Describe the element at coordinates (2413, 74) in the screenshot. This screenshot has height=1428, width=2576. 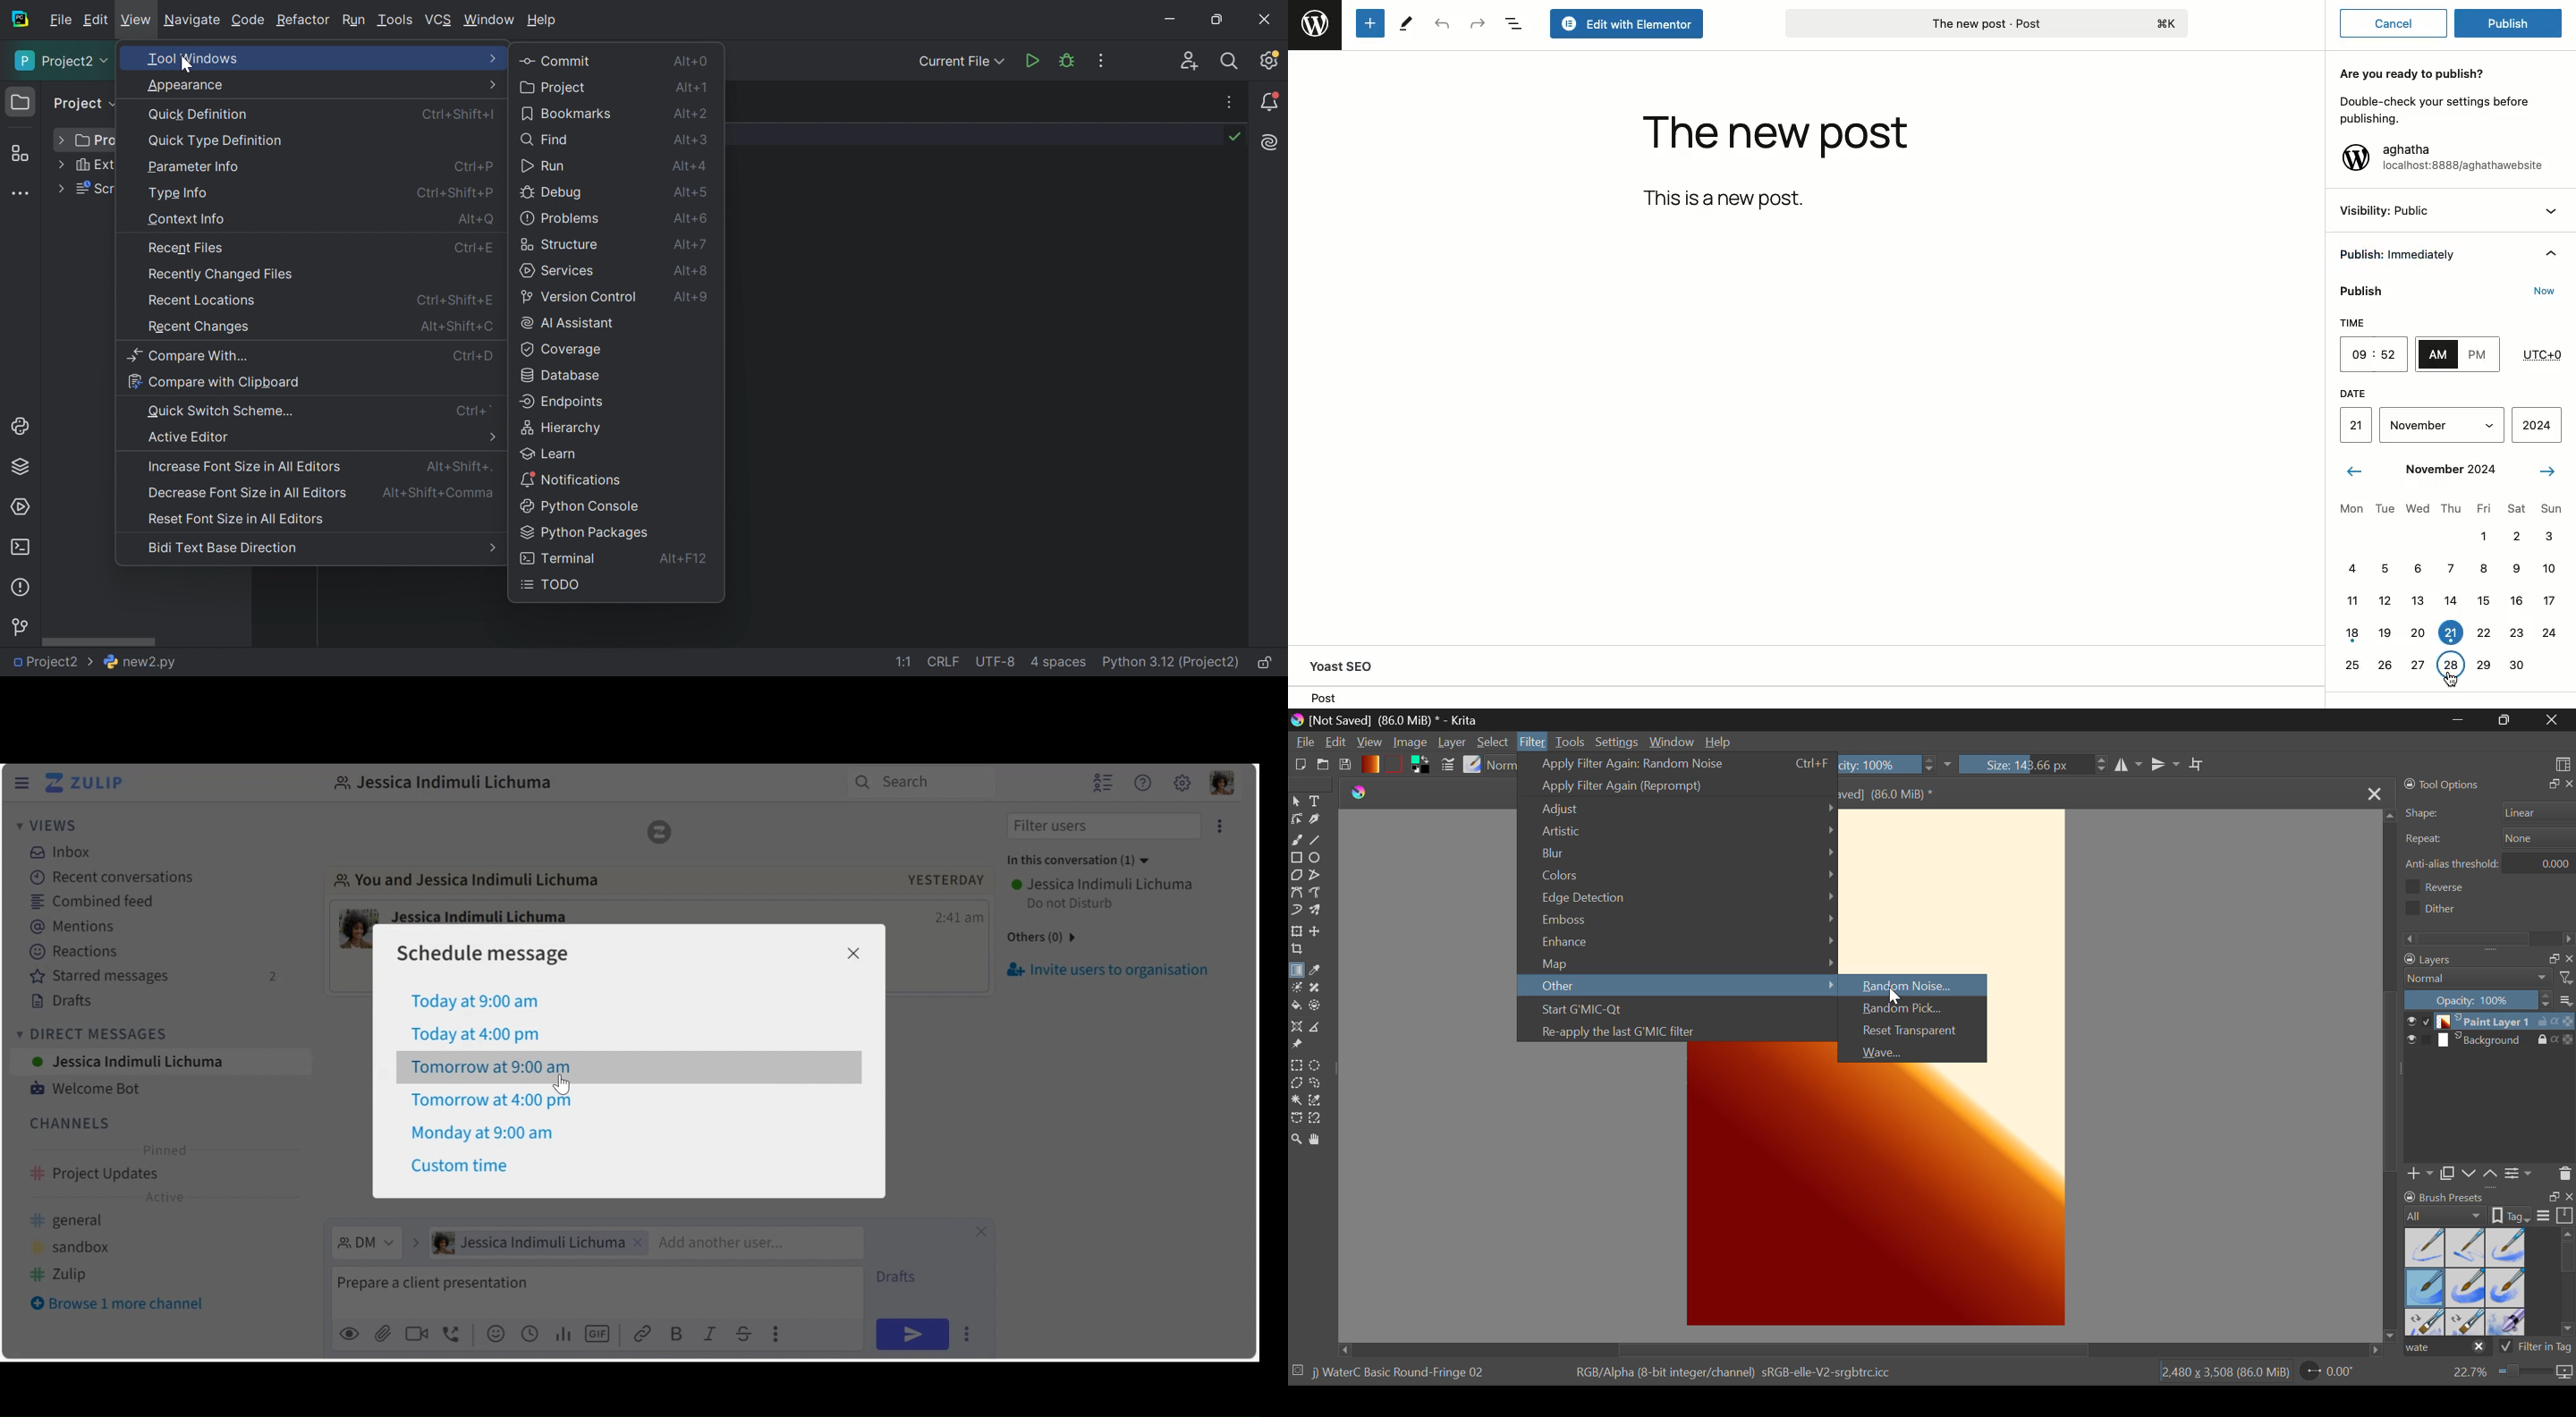
I see `Are you ready to publish?` at that location.